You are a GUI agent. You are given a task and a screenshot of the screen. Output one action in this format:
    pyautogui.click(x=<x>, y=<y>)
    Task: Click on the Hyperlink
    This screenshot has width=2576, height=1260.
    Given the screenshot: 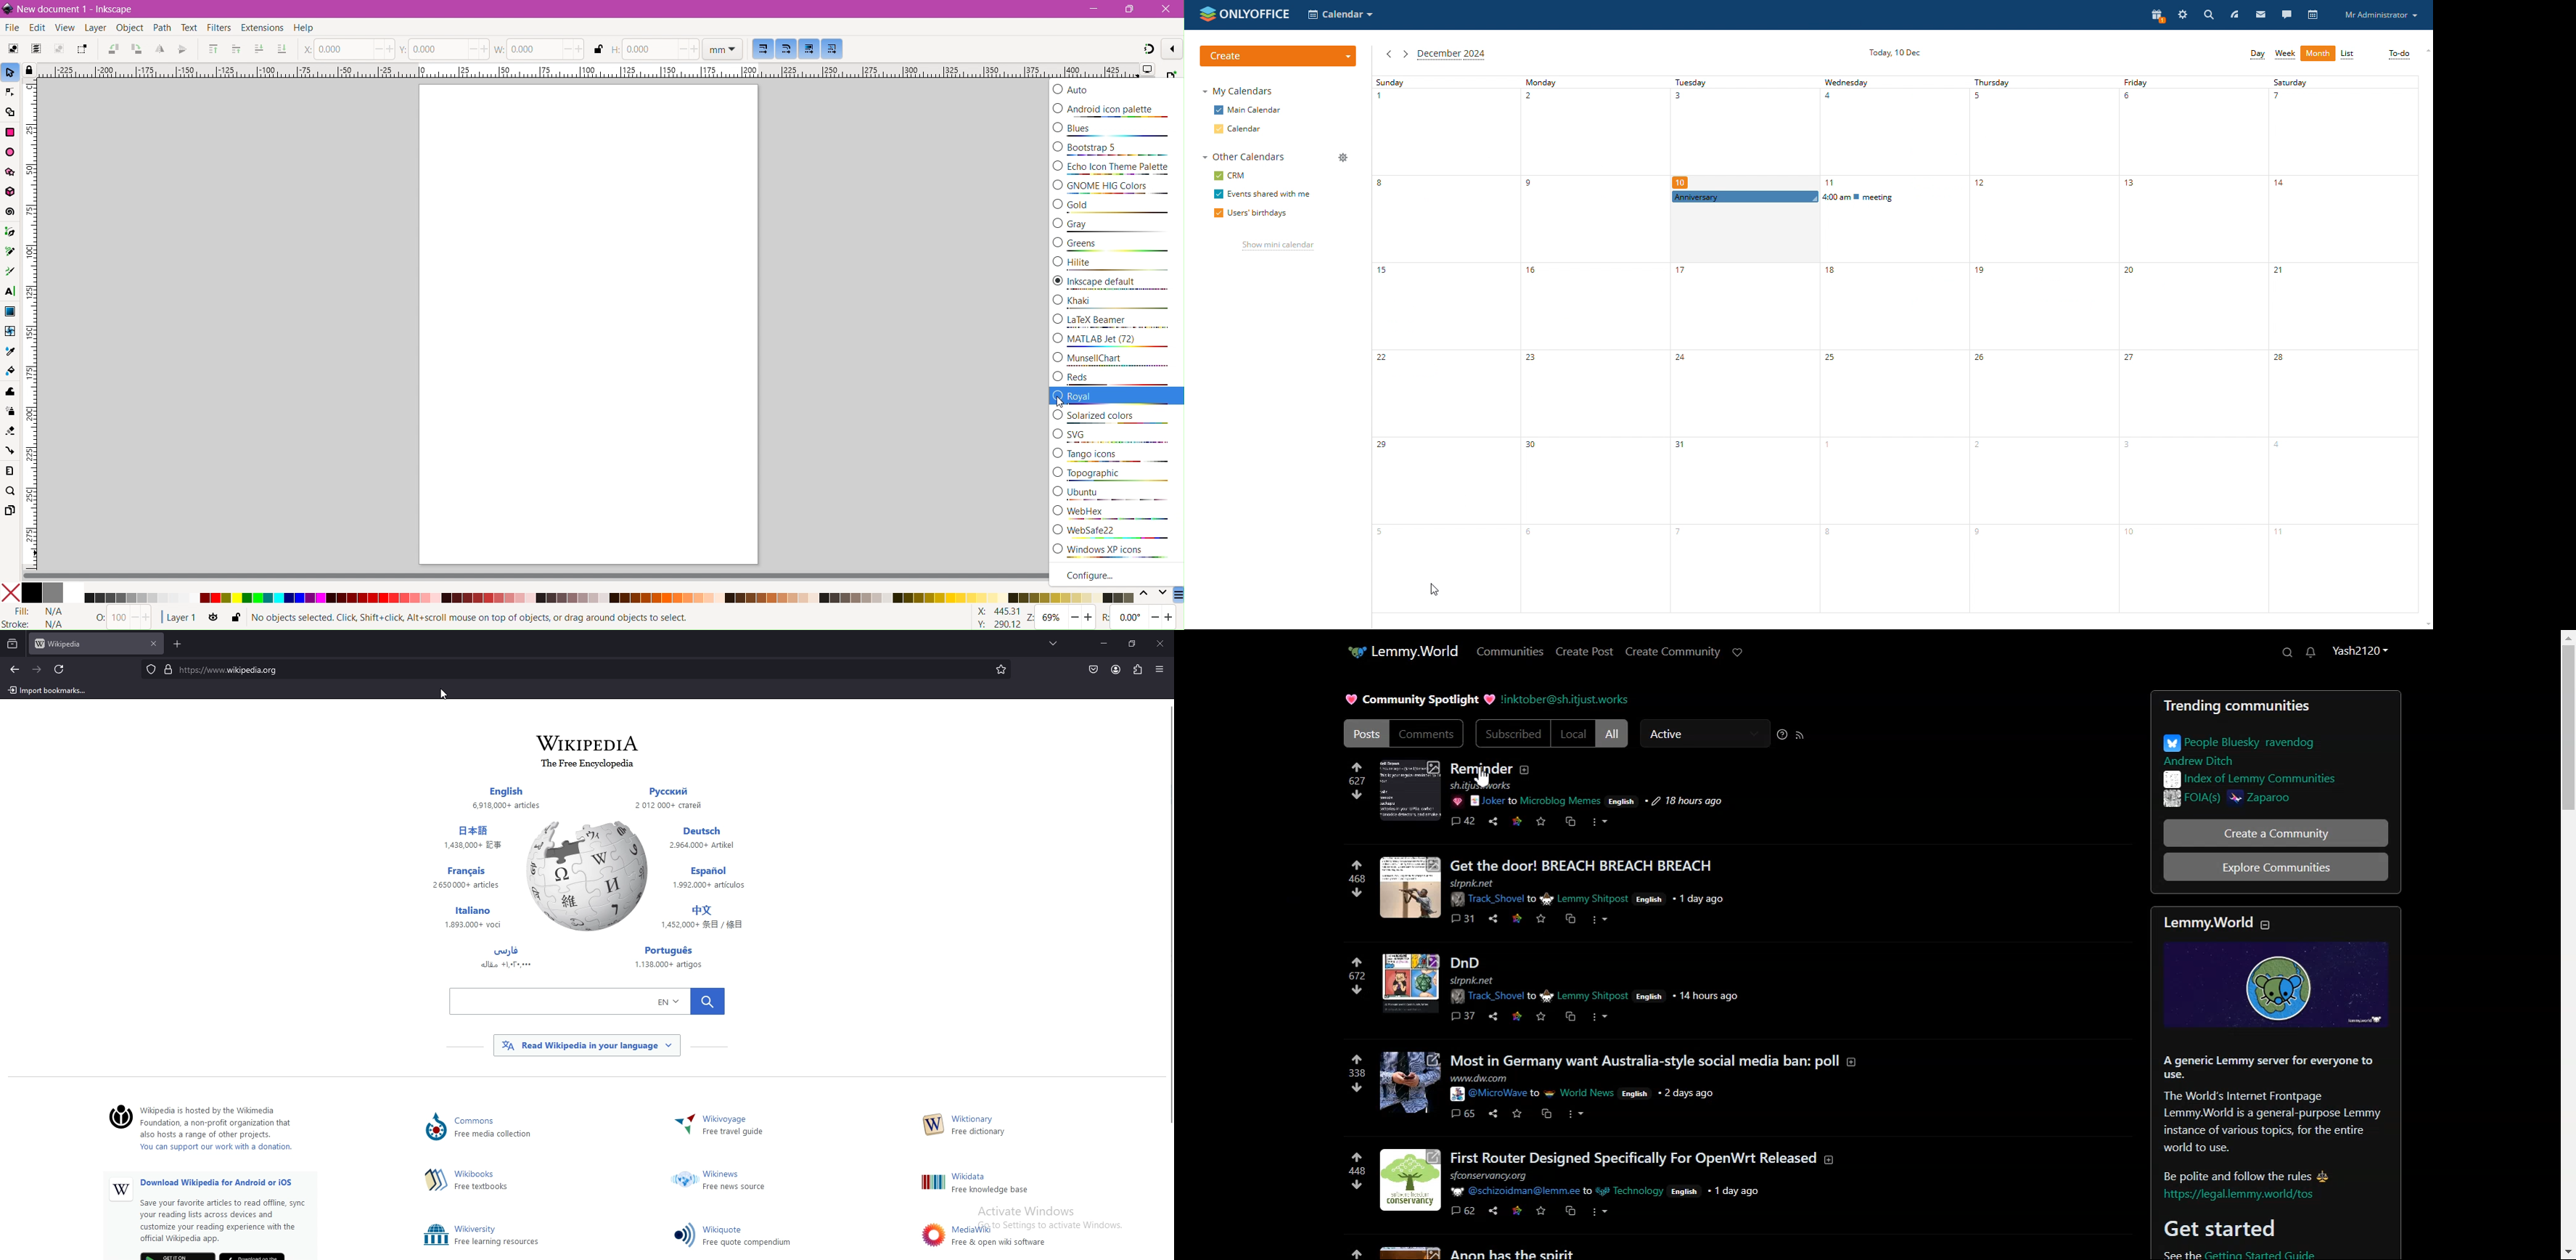 What is the action you would take?
    pyautogui.click(x=1565, y=700)
    